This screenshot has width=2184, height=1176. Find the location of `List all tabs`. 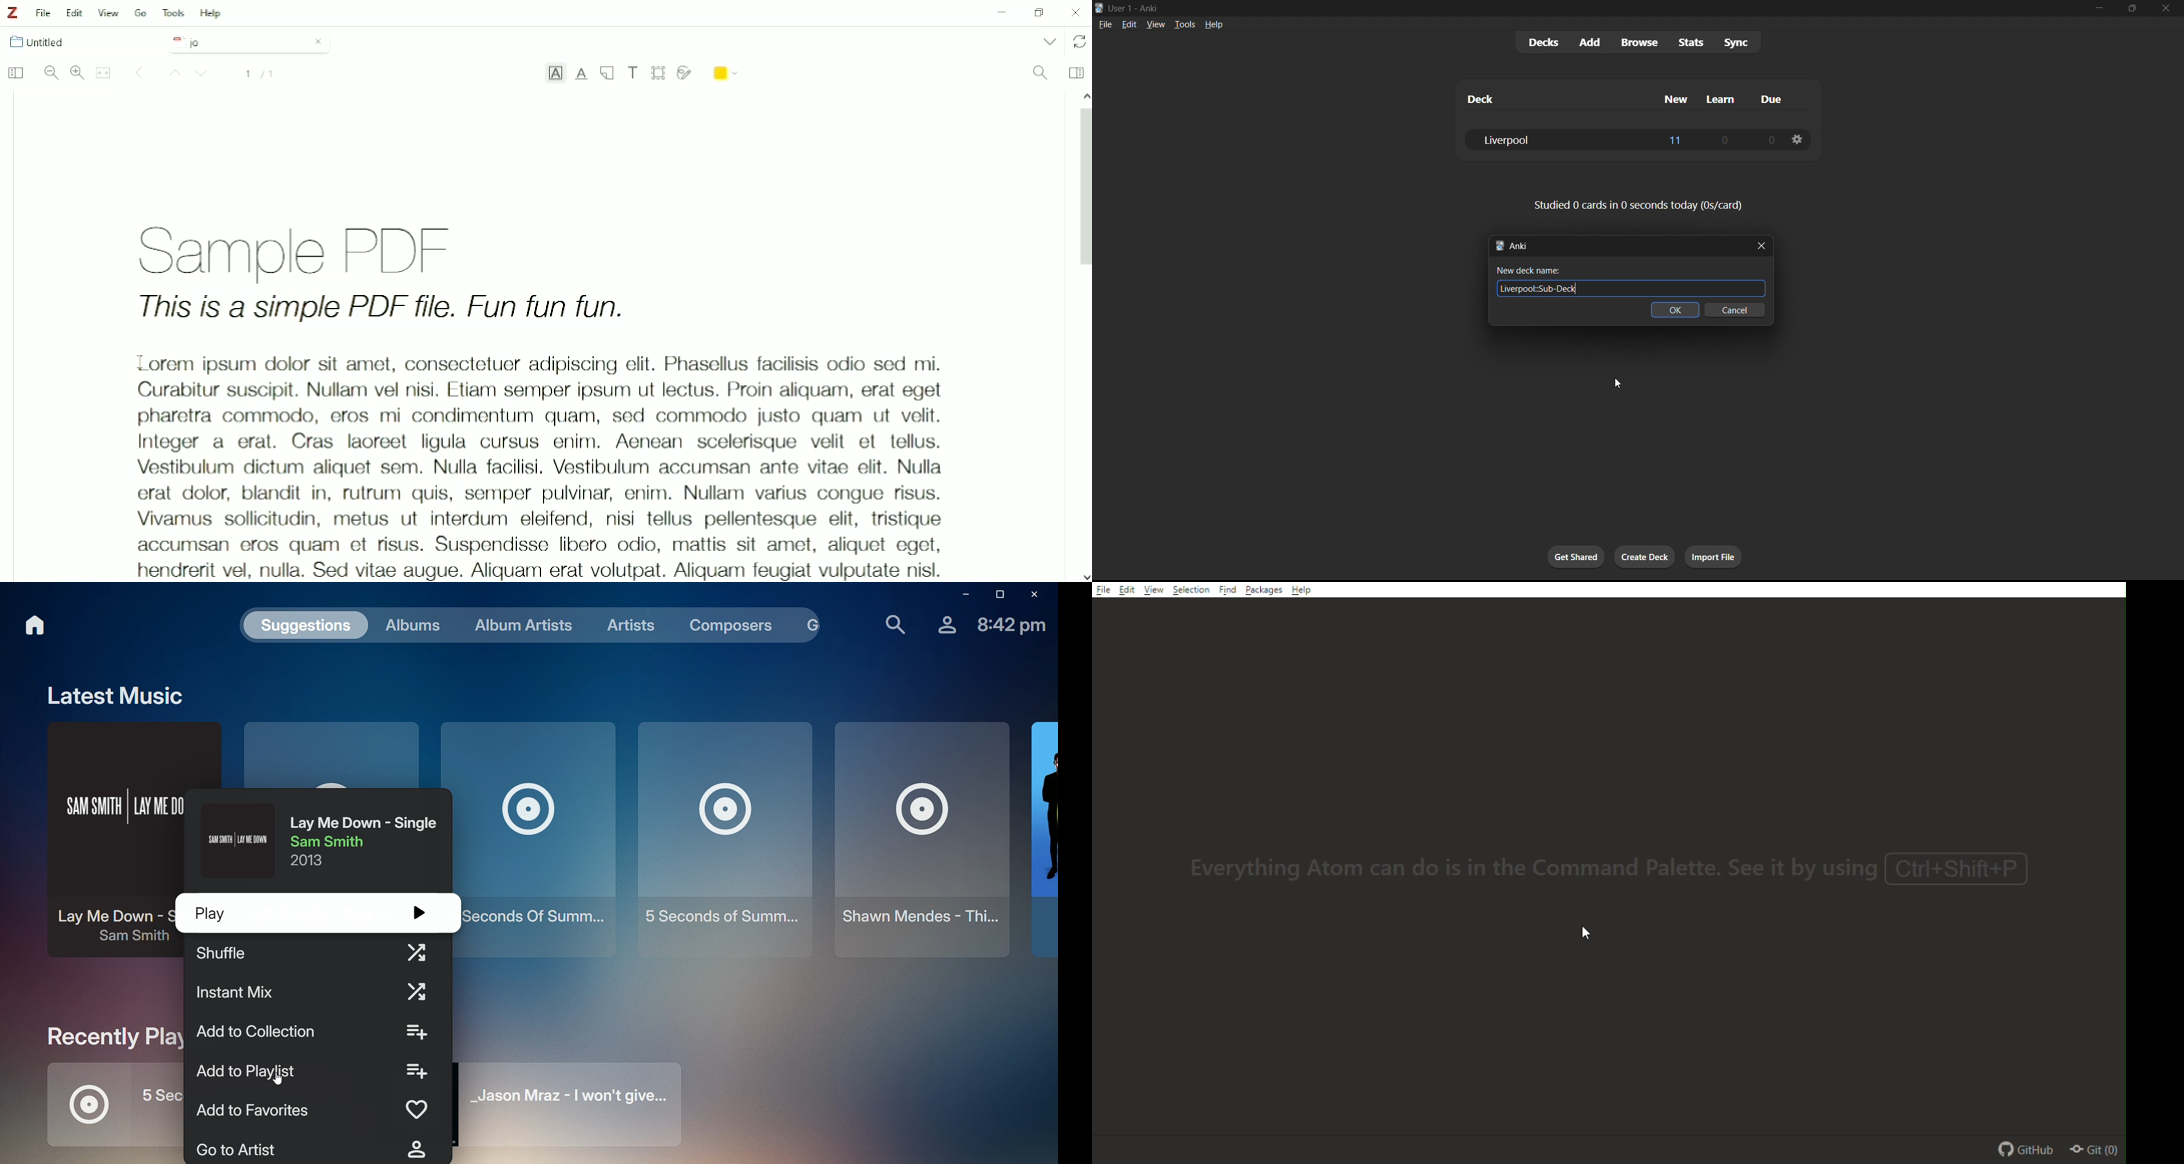

List all tabs is located at coordinates (1048, 41).